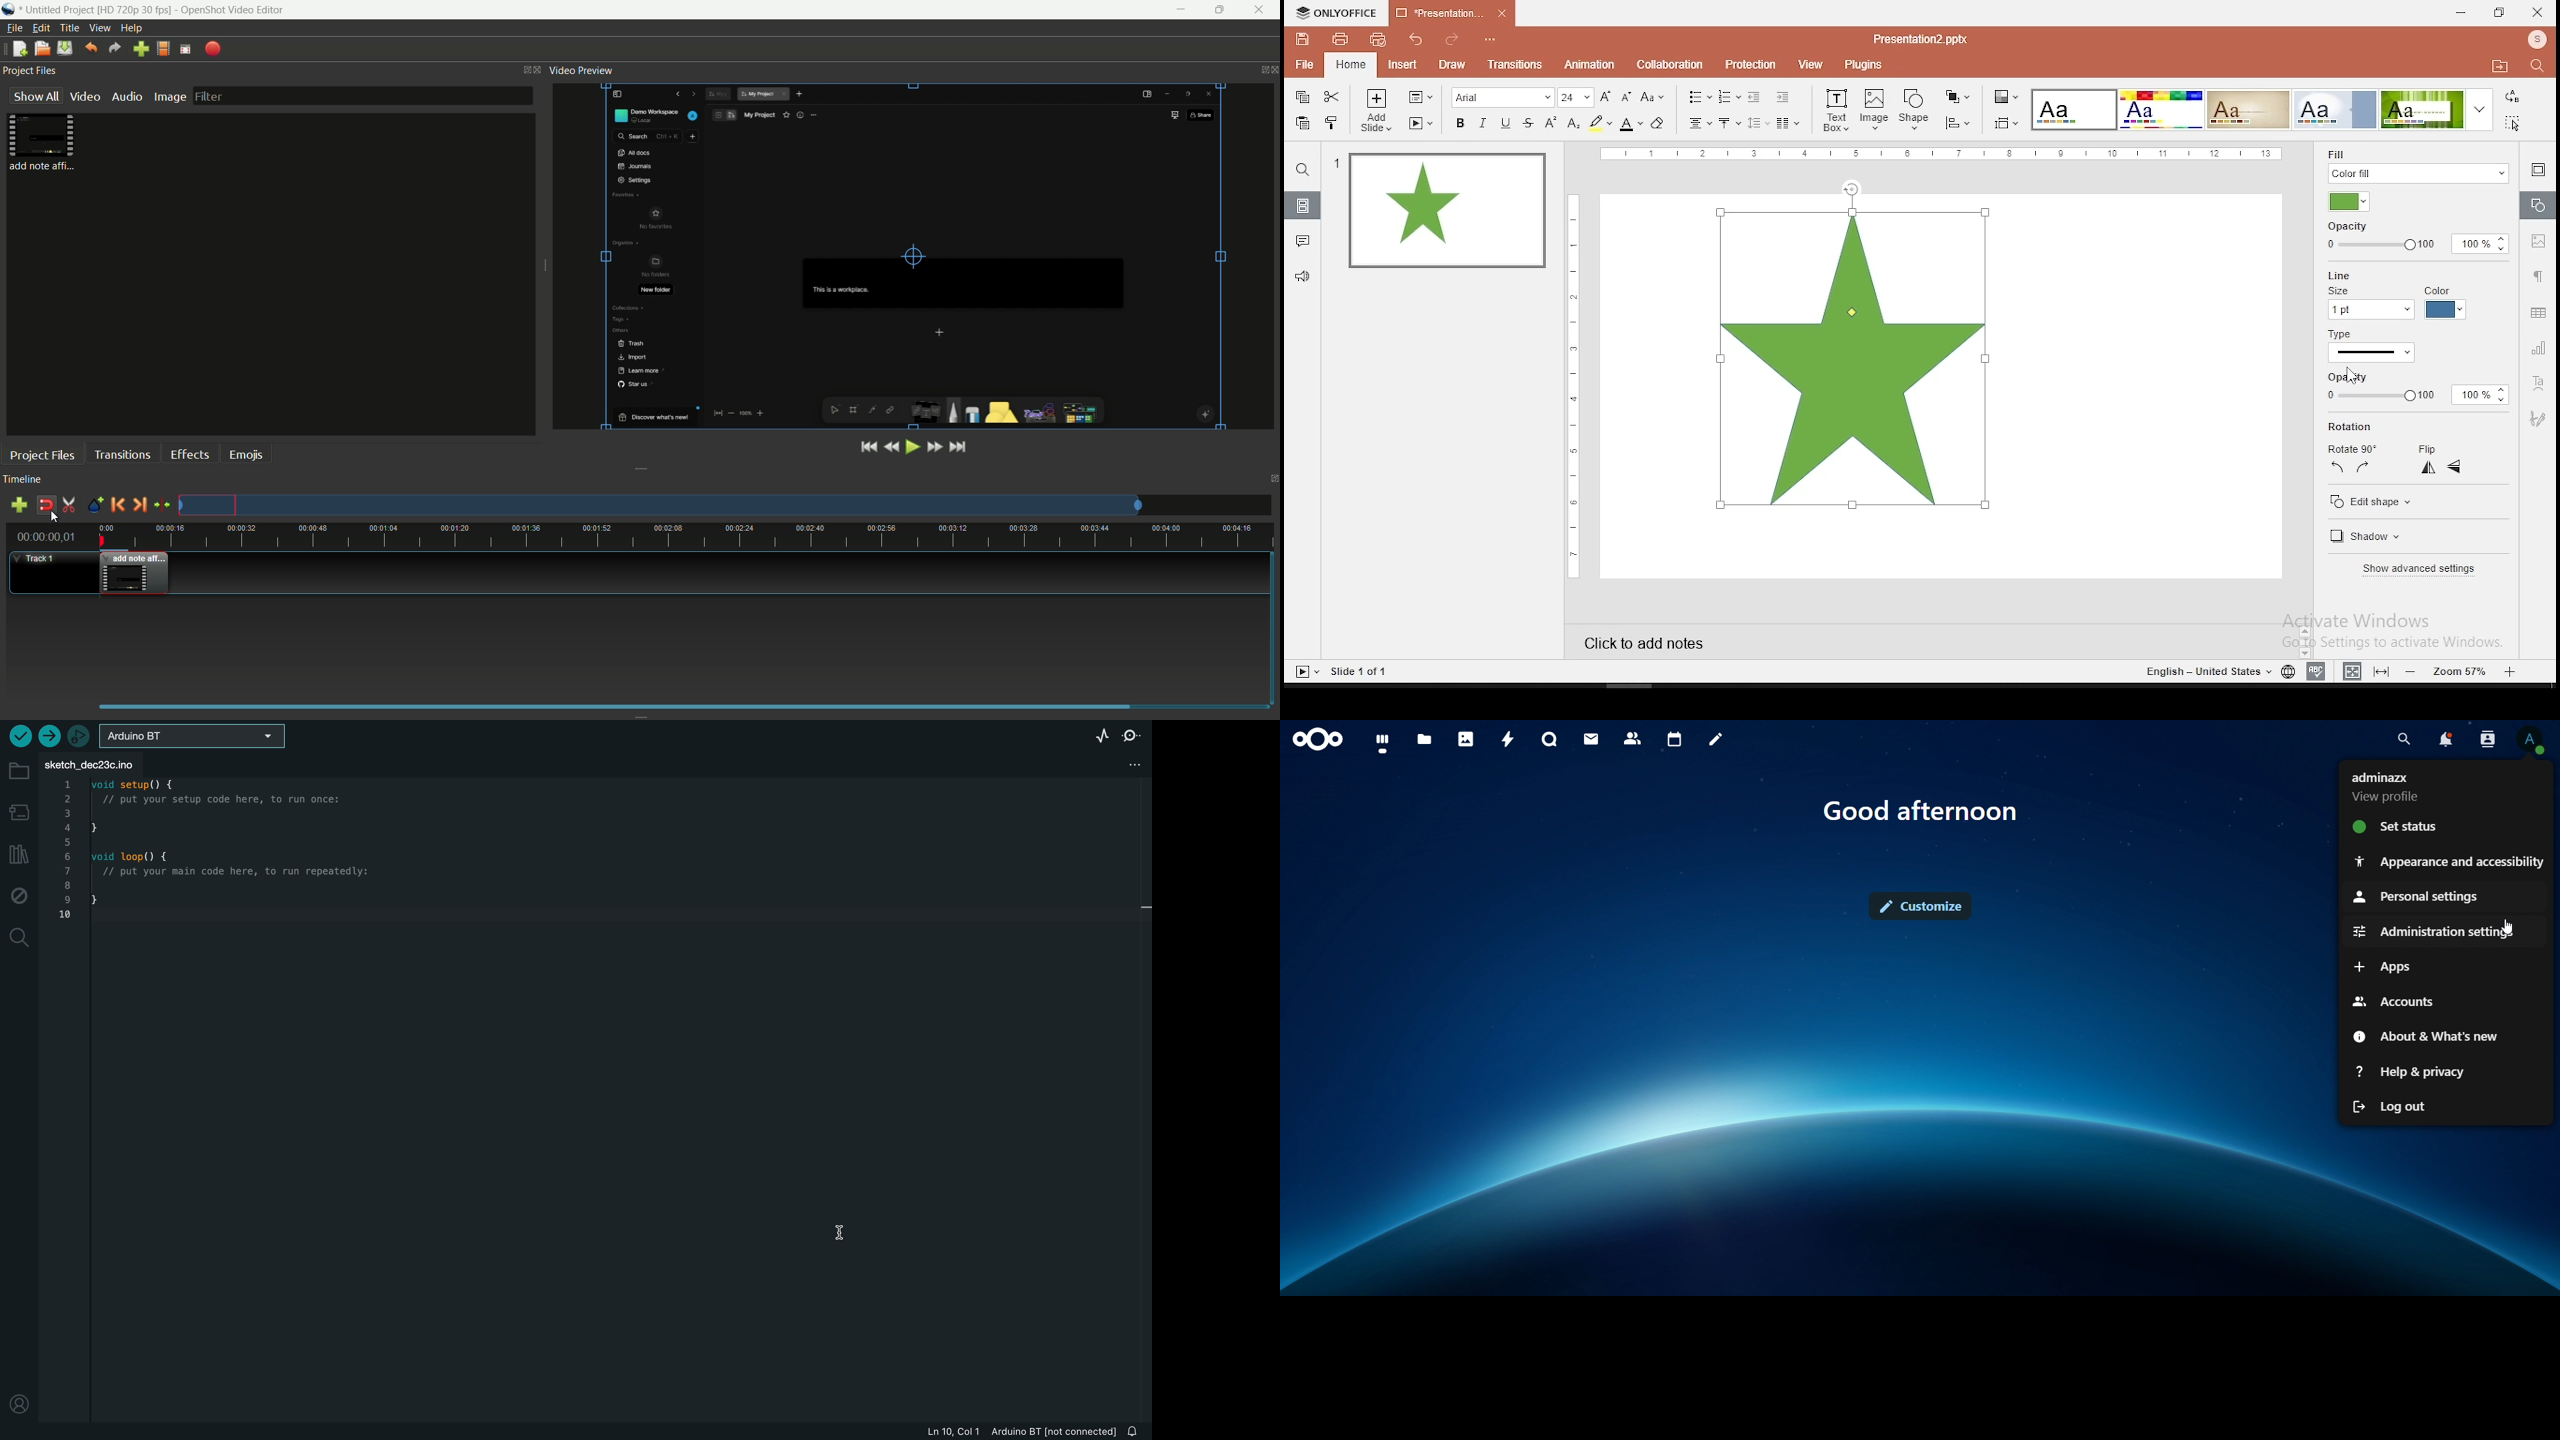 The image size is (2576, 1456). What do you see at coordinates (1306, 672) in the screenshot?
I see `start slideshow` at bounding box center [1306, 672].